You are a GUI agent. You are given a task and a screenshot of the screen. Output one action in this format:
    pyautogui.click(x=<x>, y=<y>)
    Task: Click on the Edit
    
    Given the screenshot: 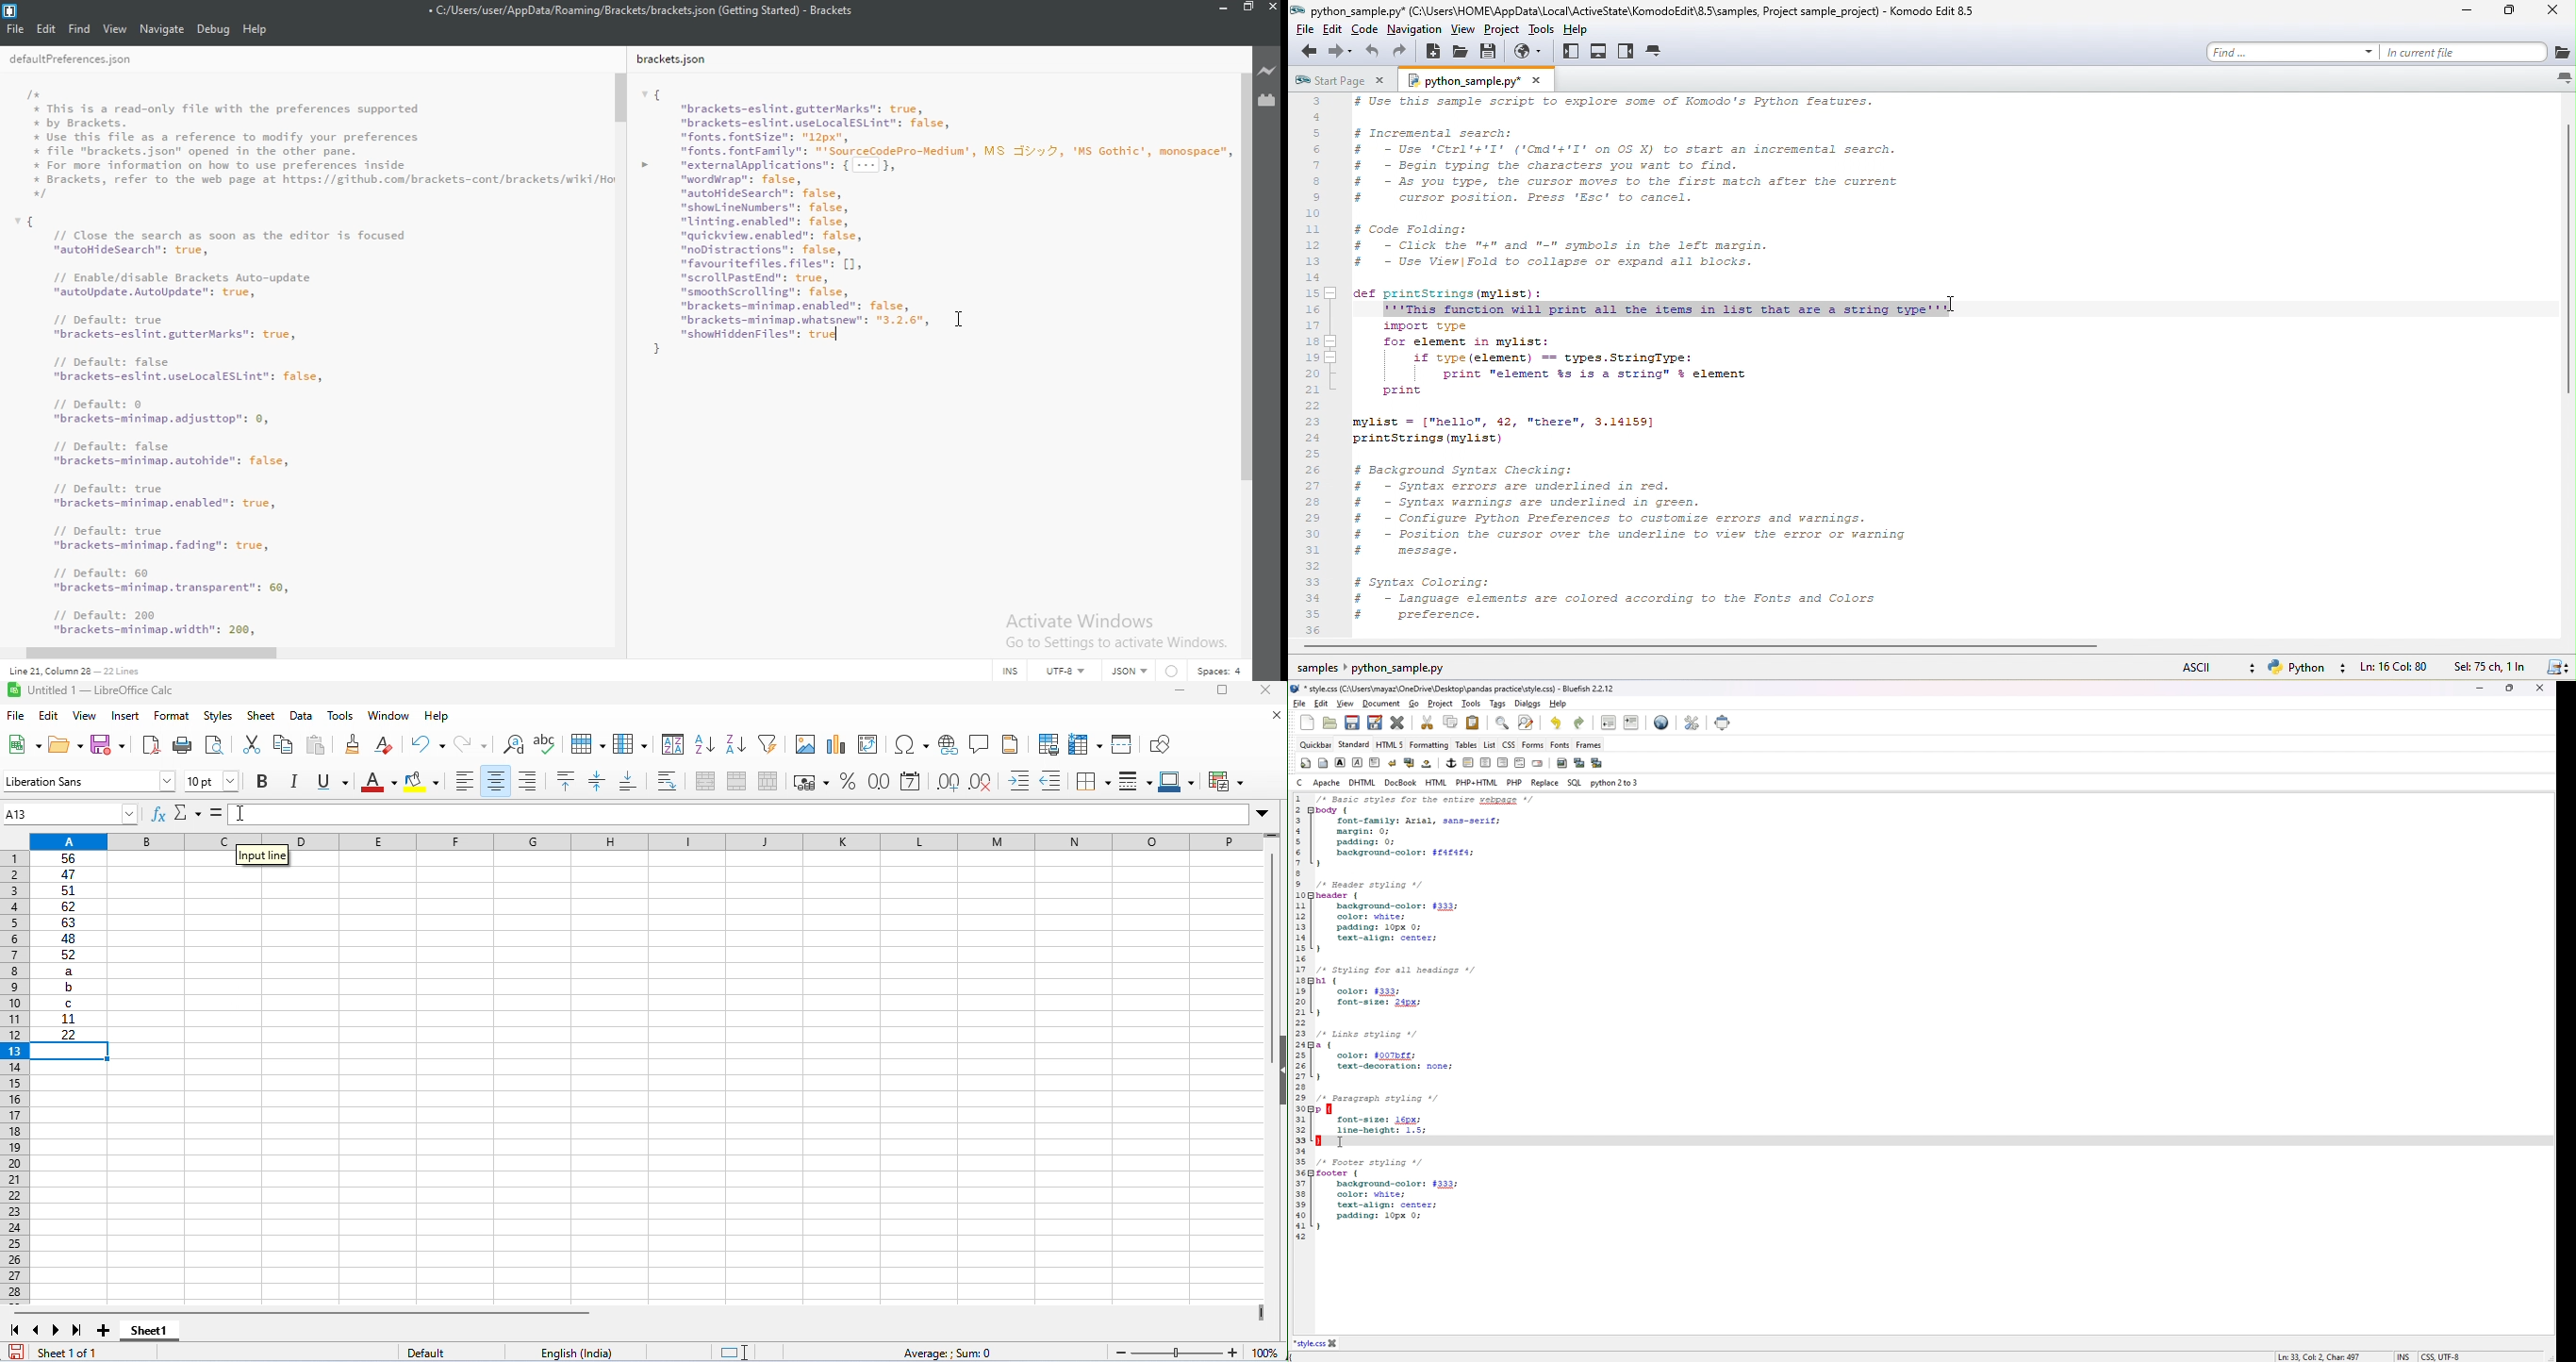 What is the action you would take?
    pyautogui.click(x=48, y=28)
    